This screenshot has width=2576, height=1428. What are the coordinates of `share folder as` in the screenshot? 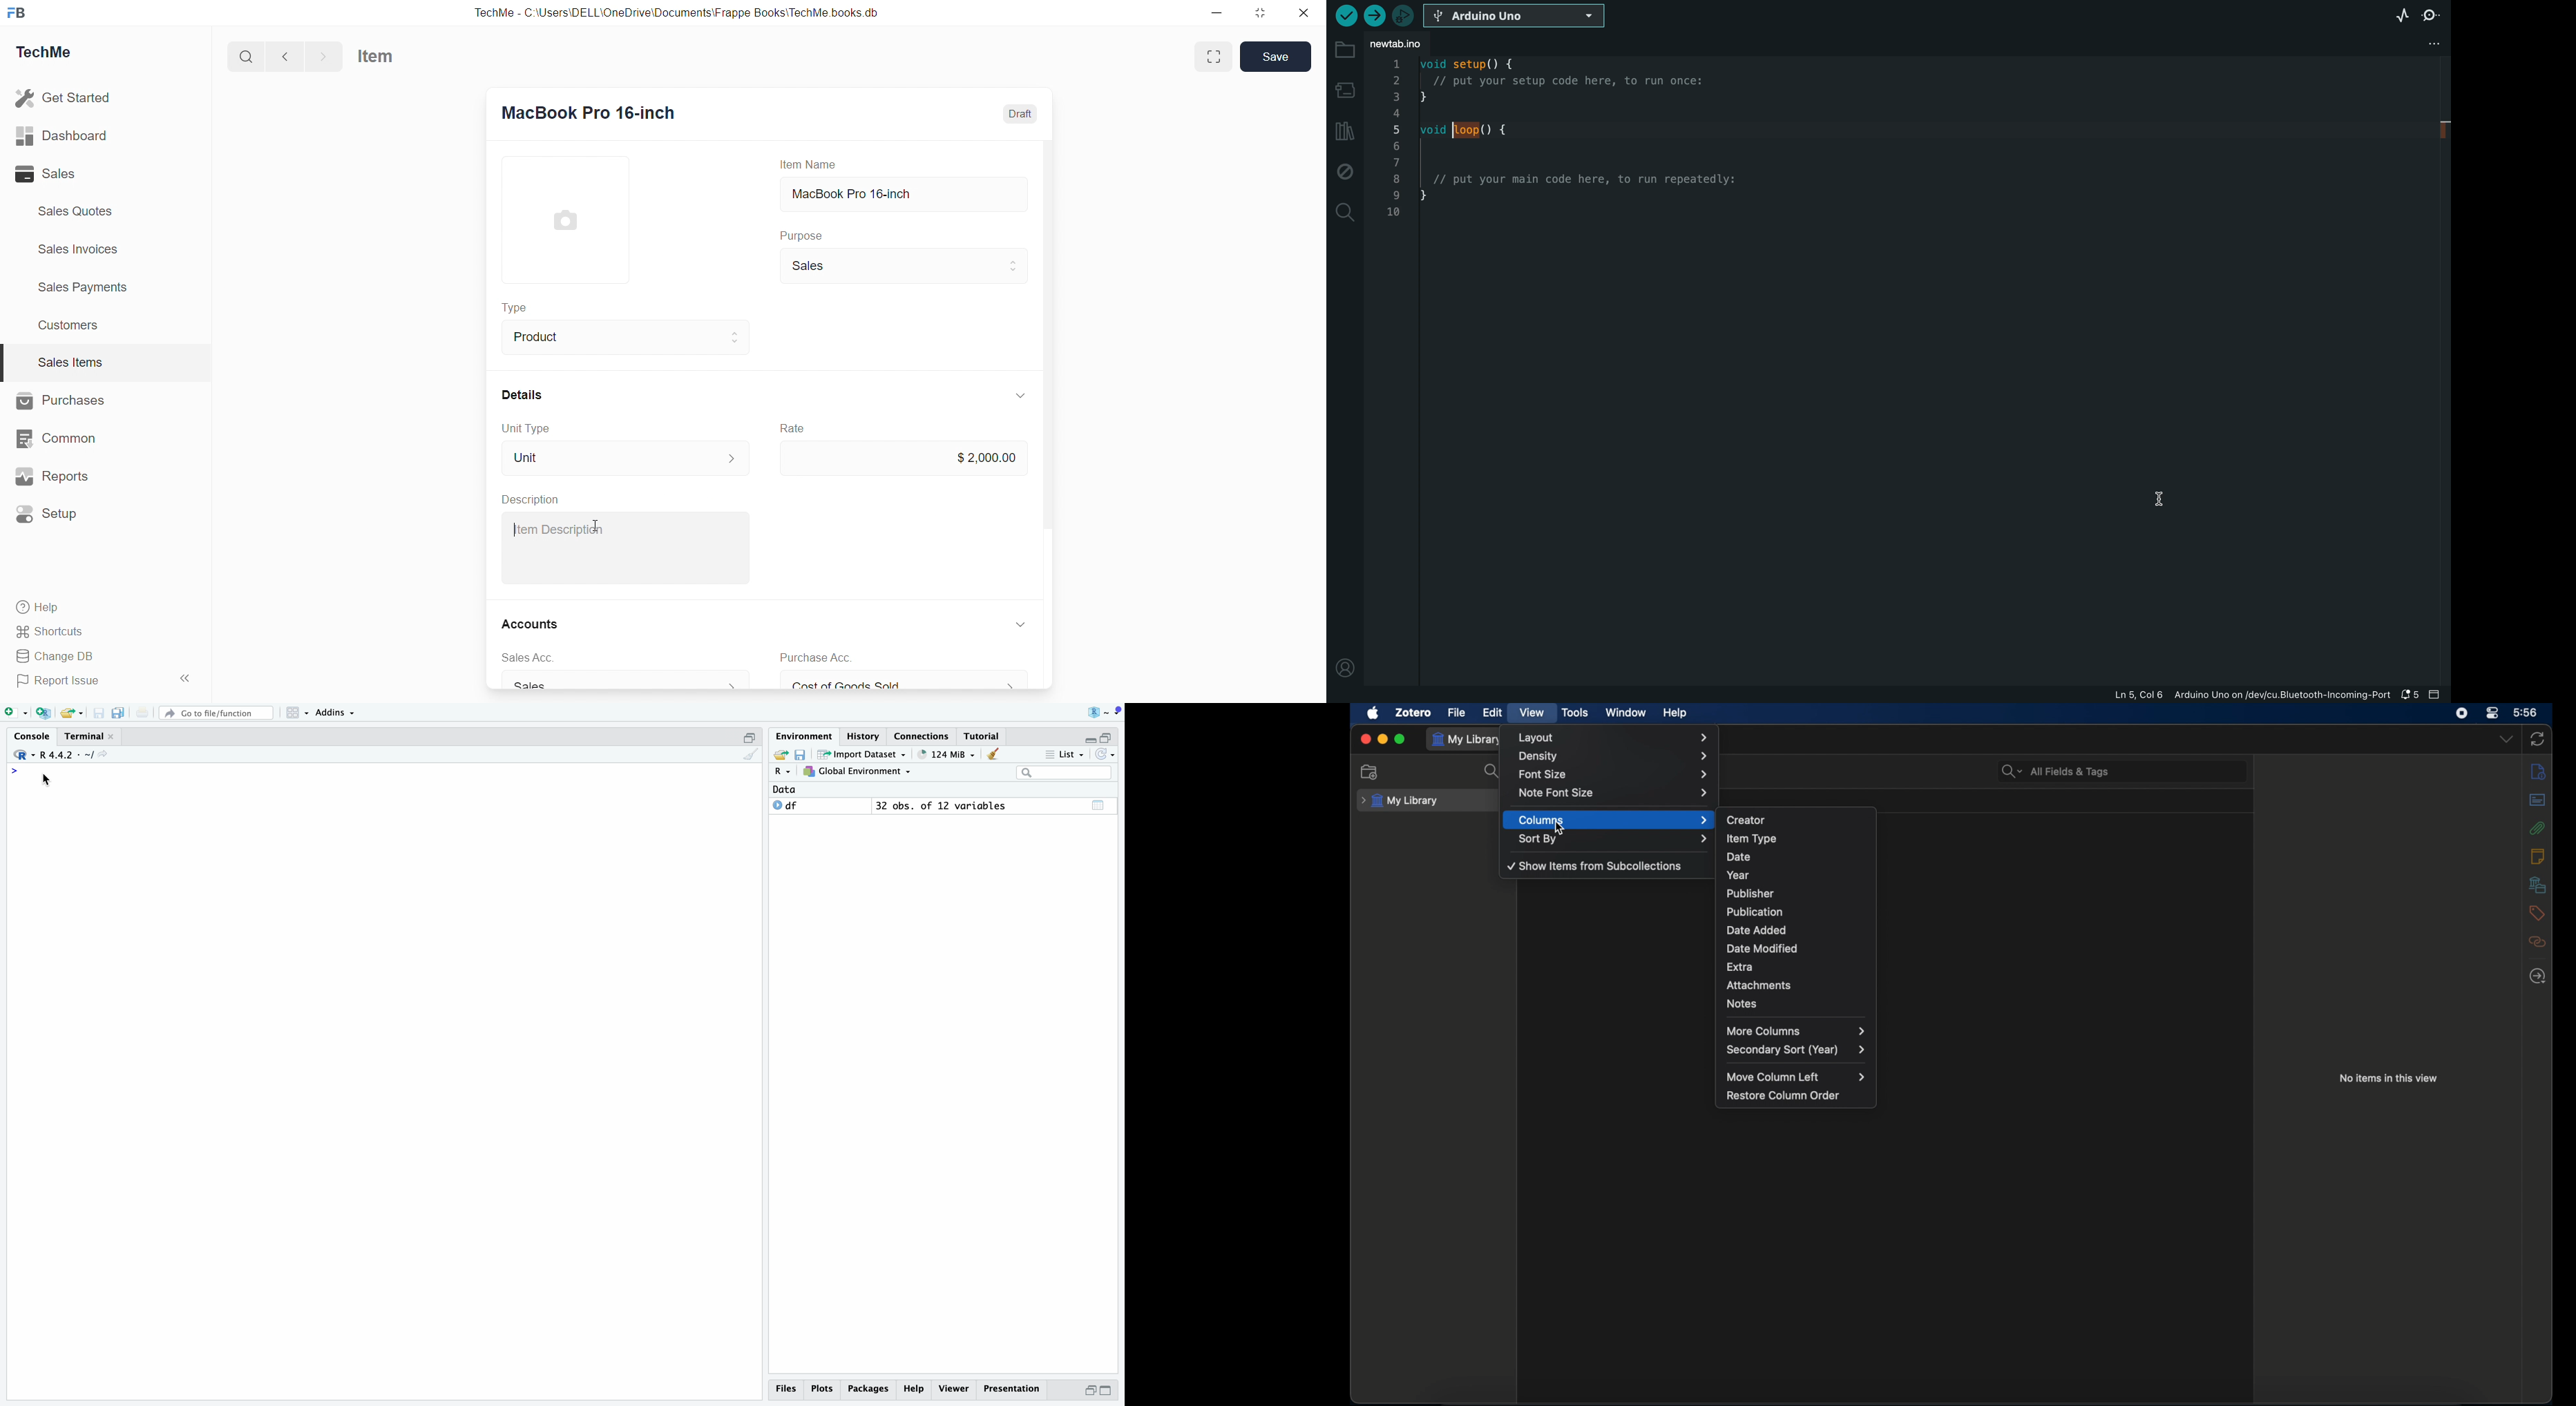 It's located at (72, 713).